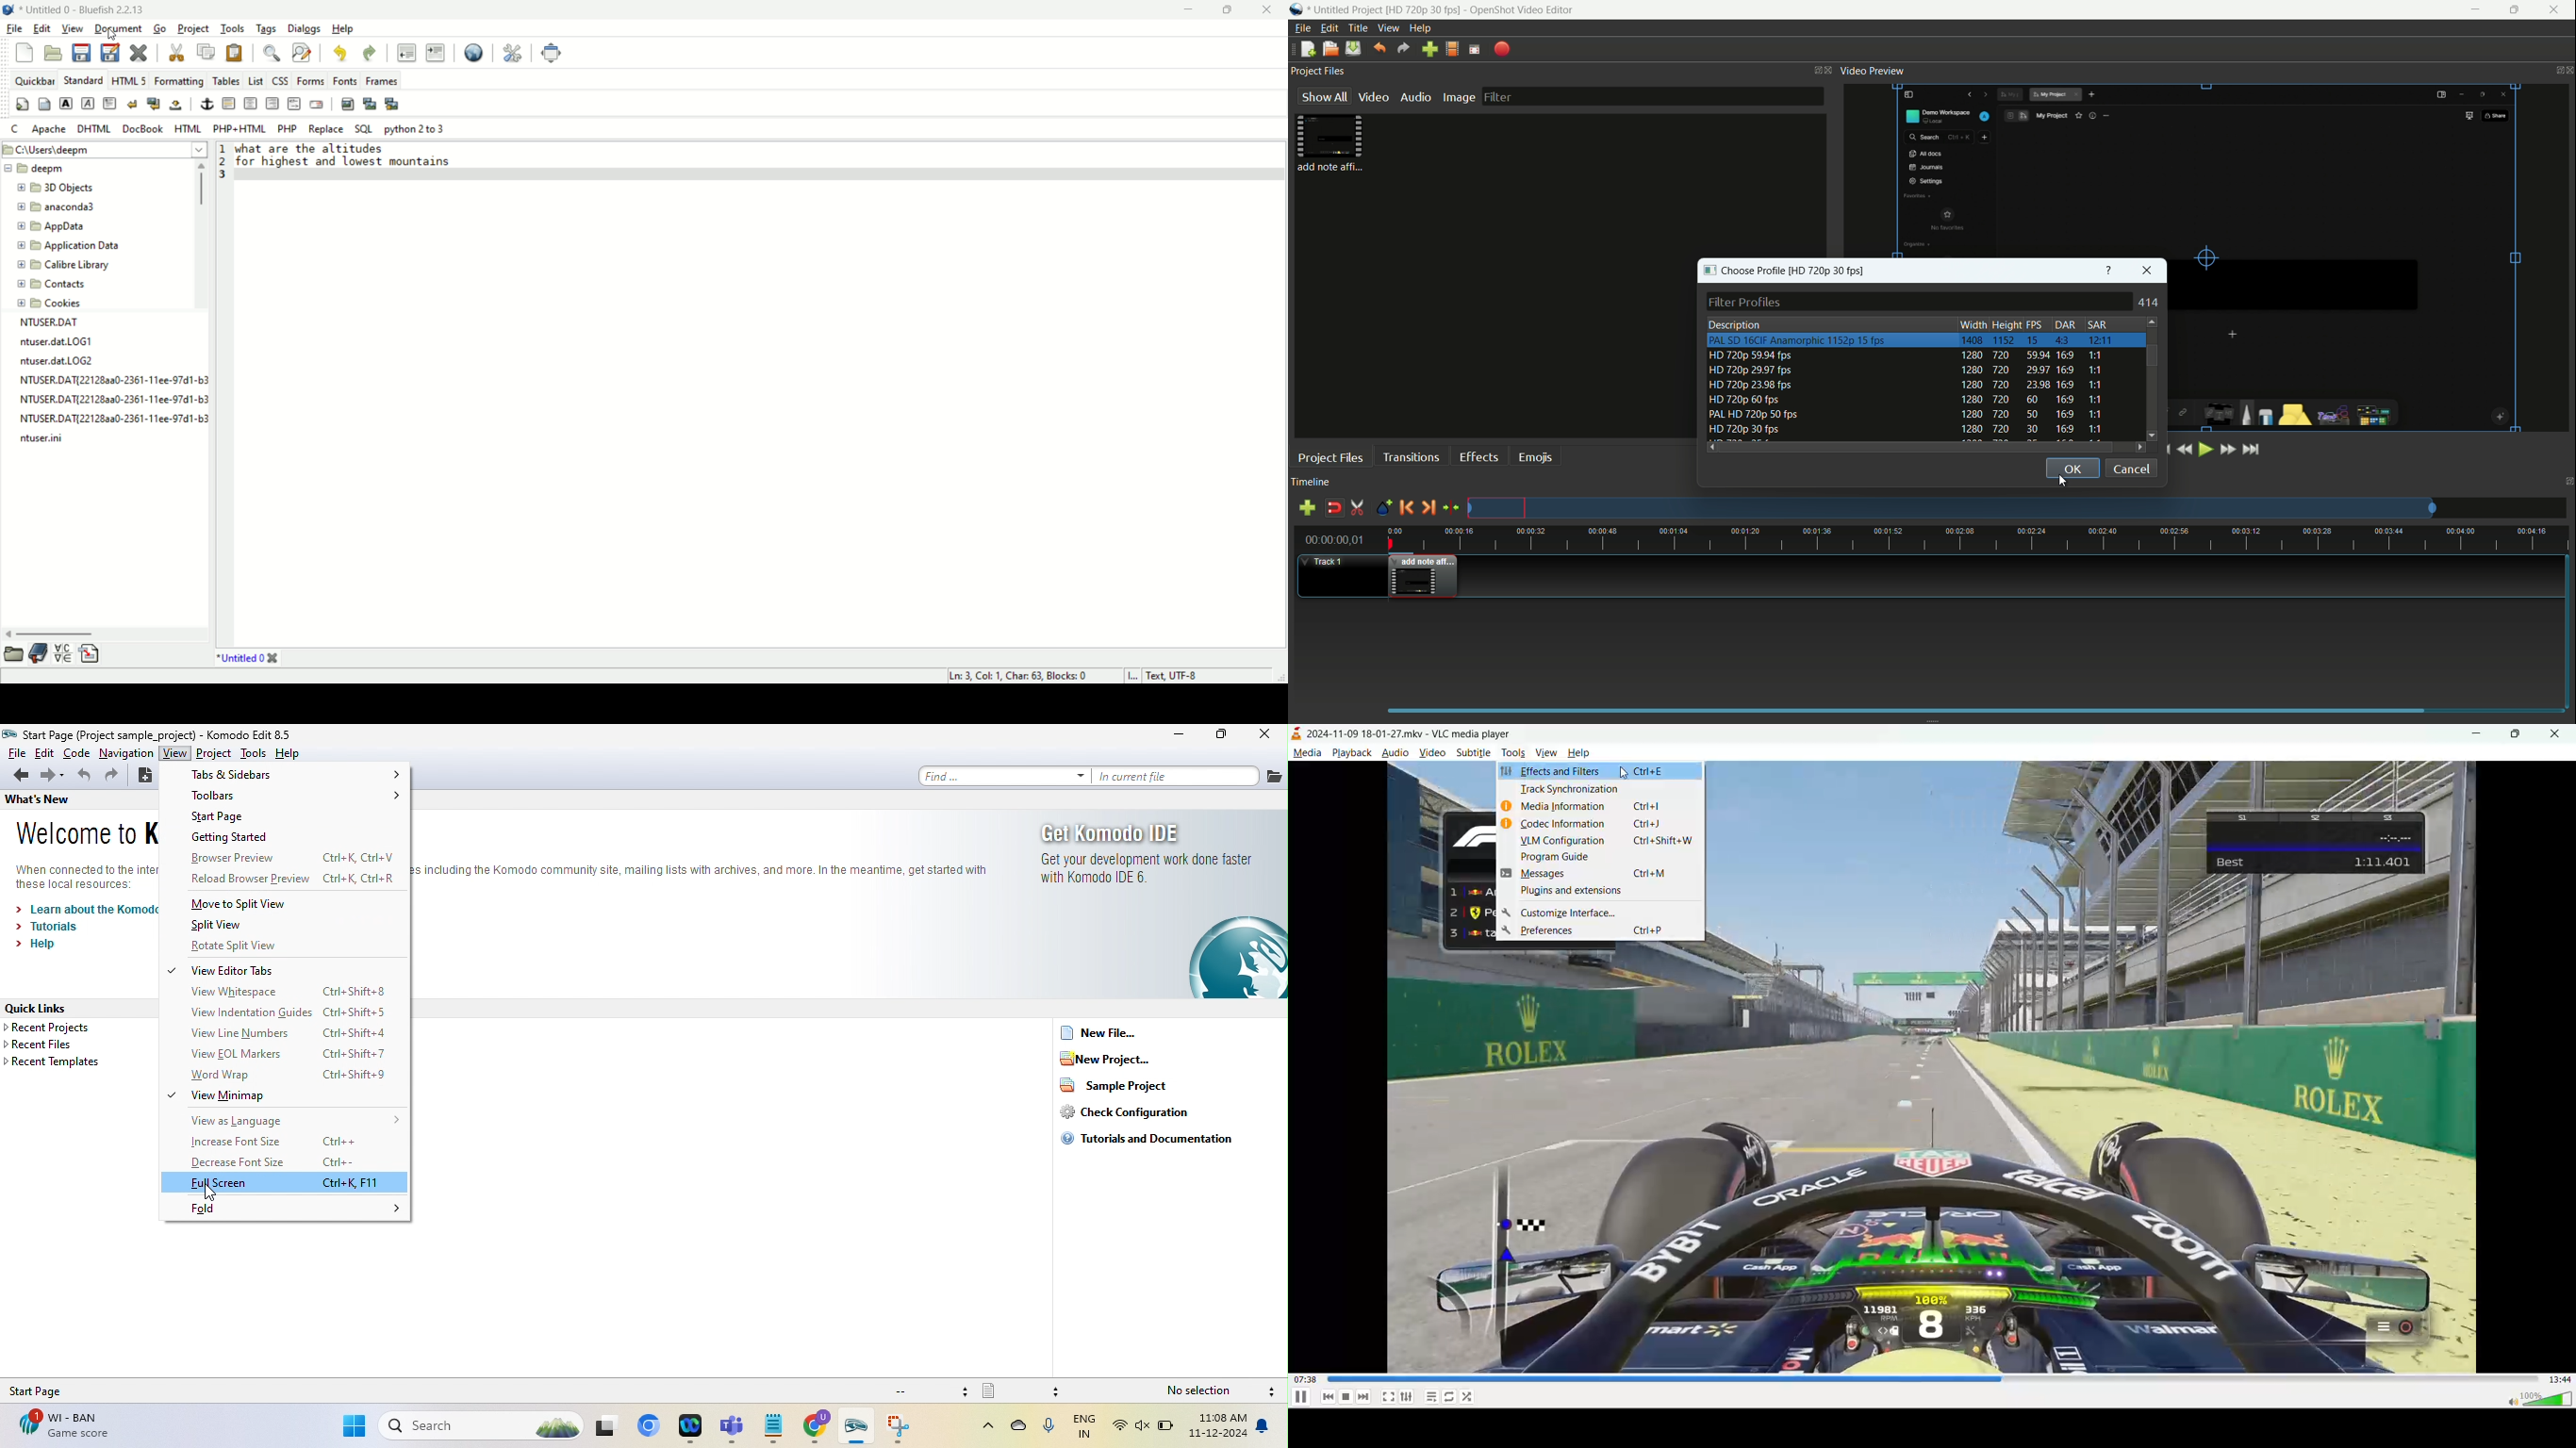  Describe the element at coordinates (1521, 10) in the screenshot. I see `app name` at that location.